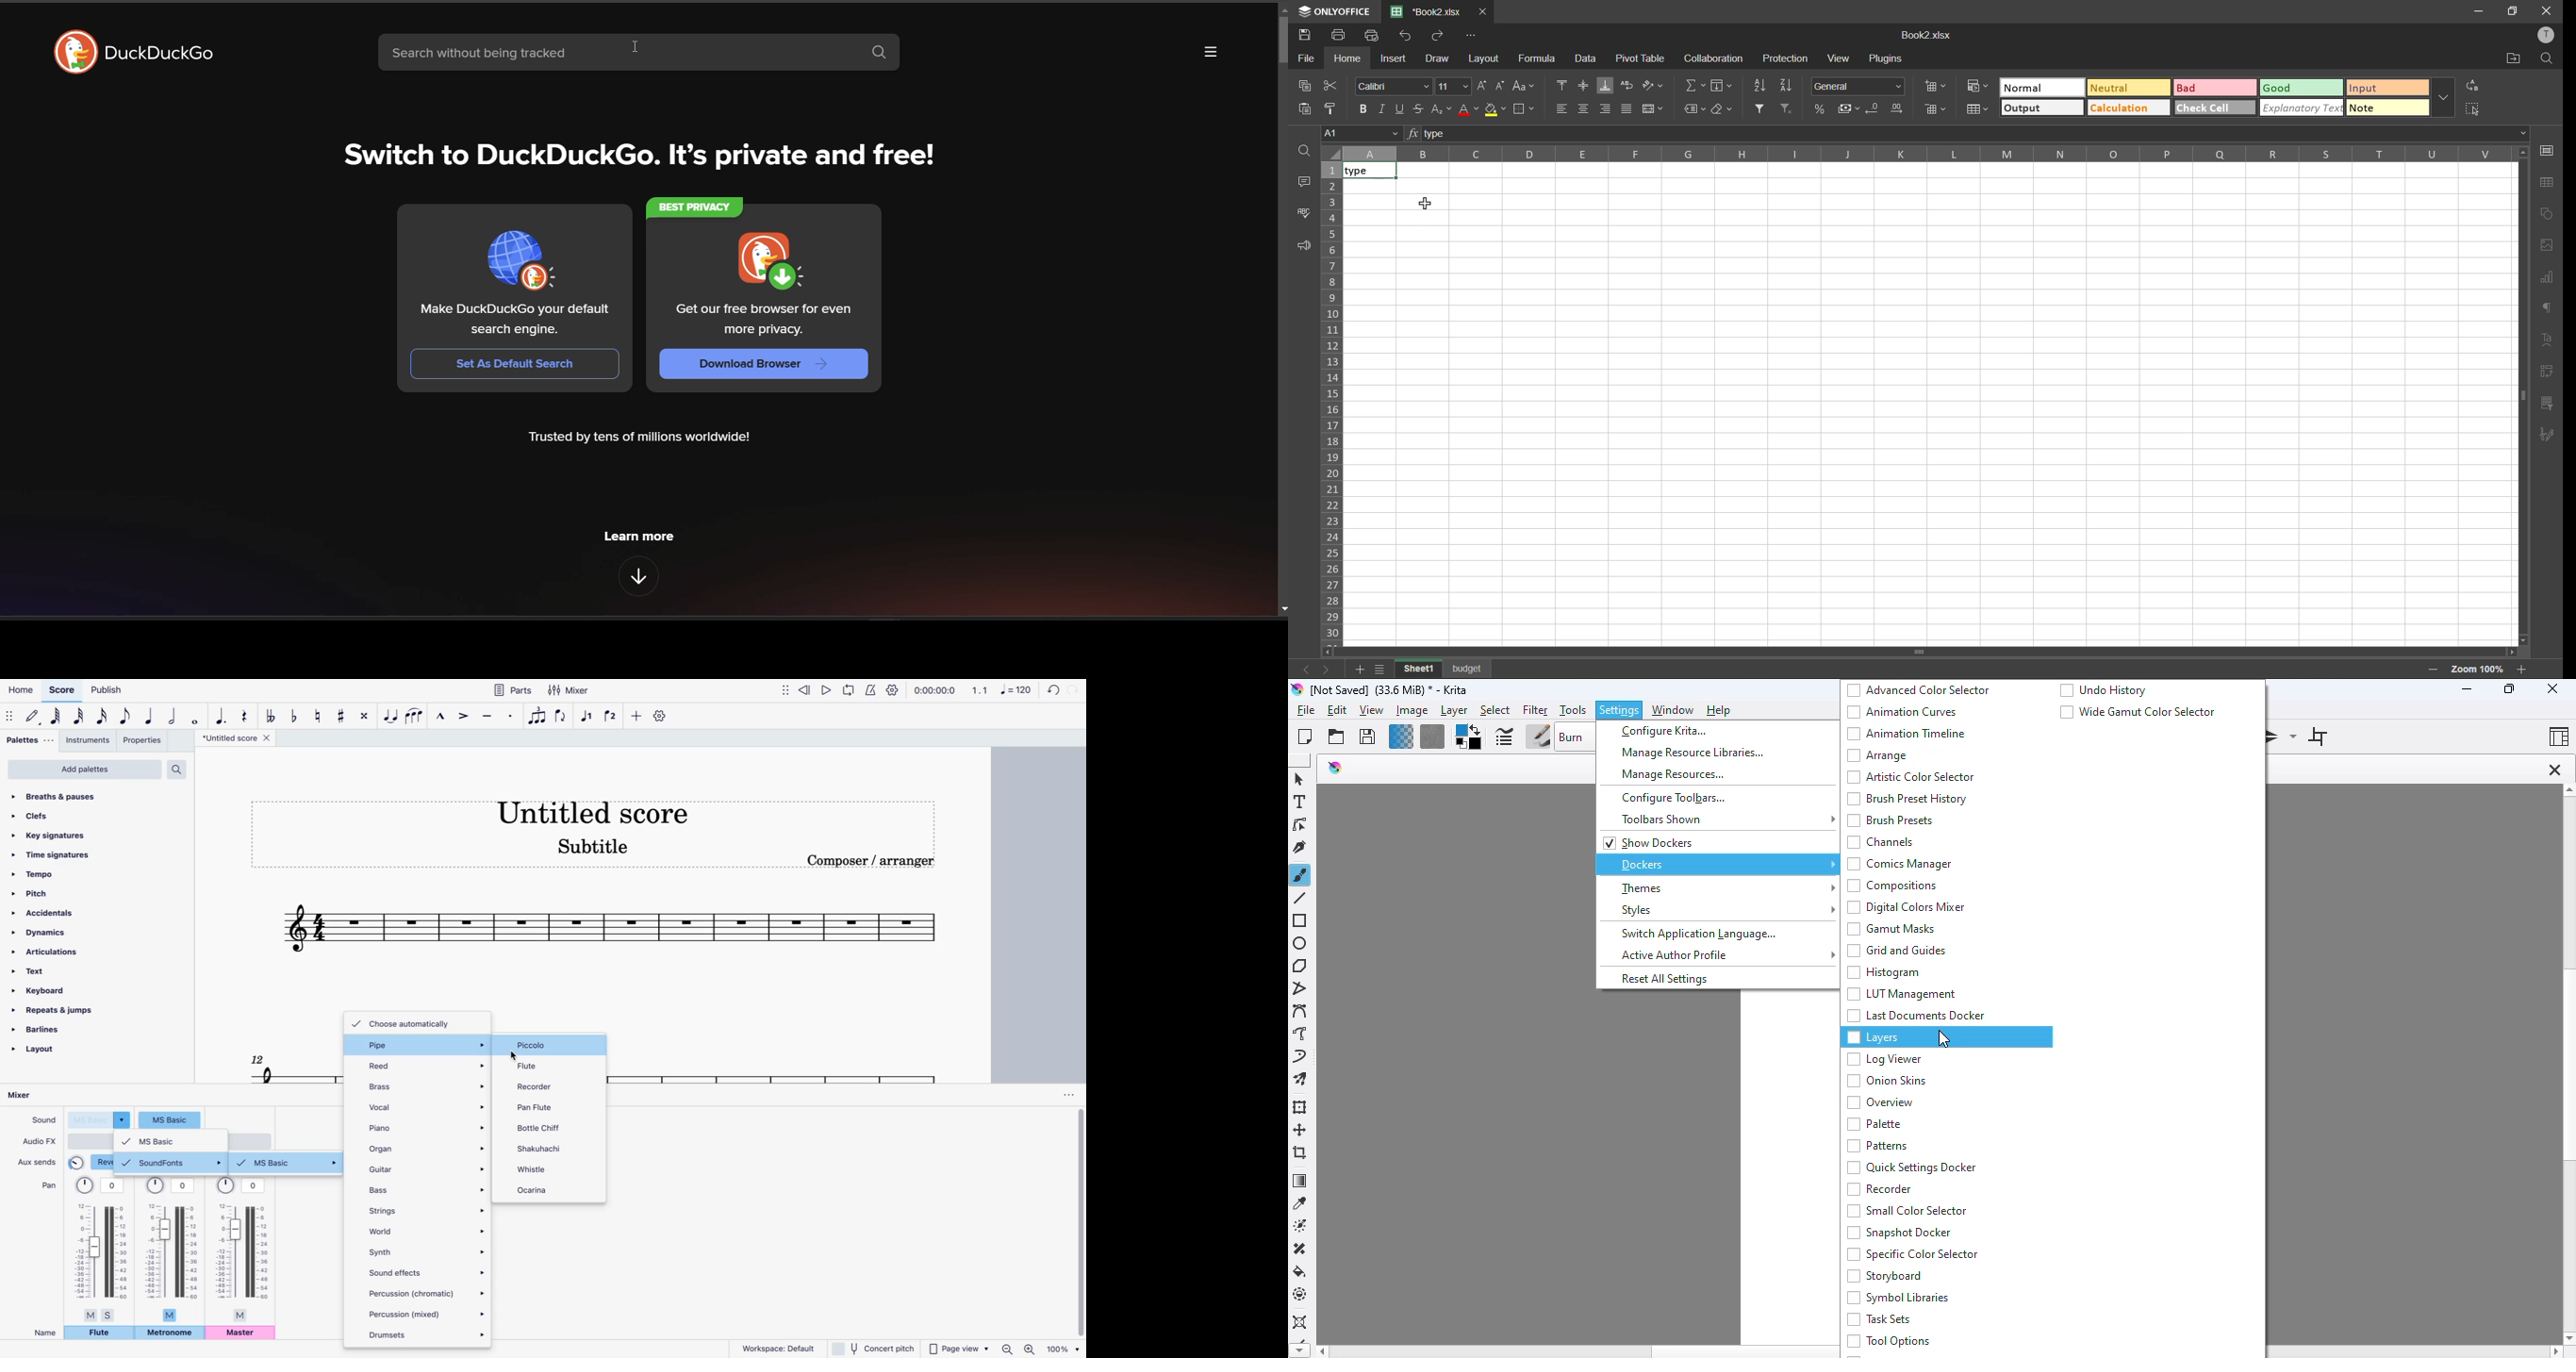  What do you see at coordinates (1760, 88) in the screenshot?
I see `sort ascending` at bounding box center [1760, 88].